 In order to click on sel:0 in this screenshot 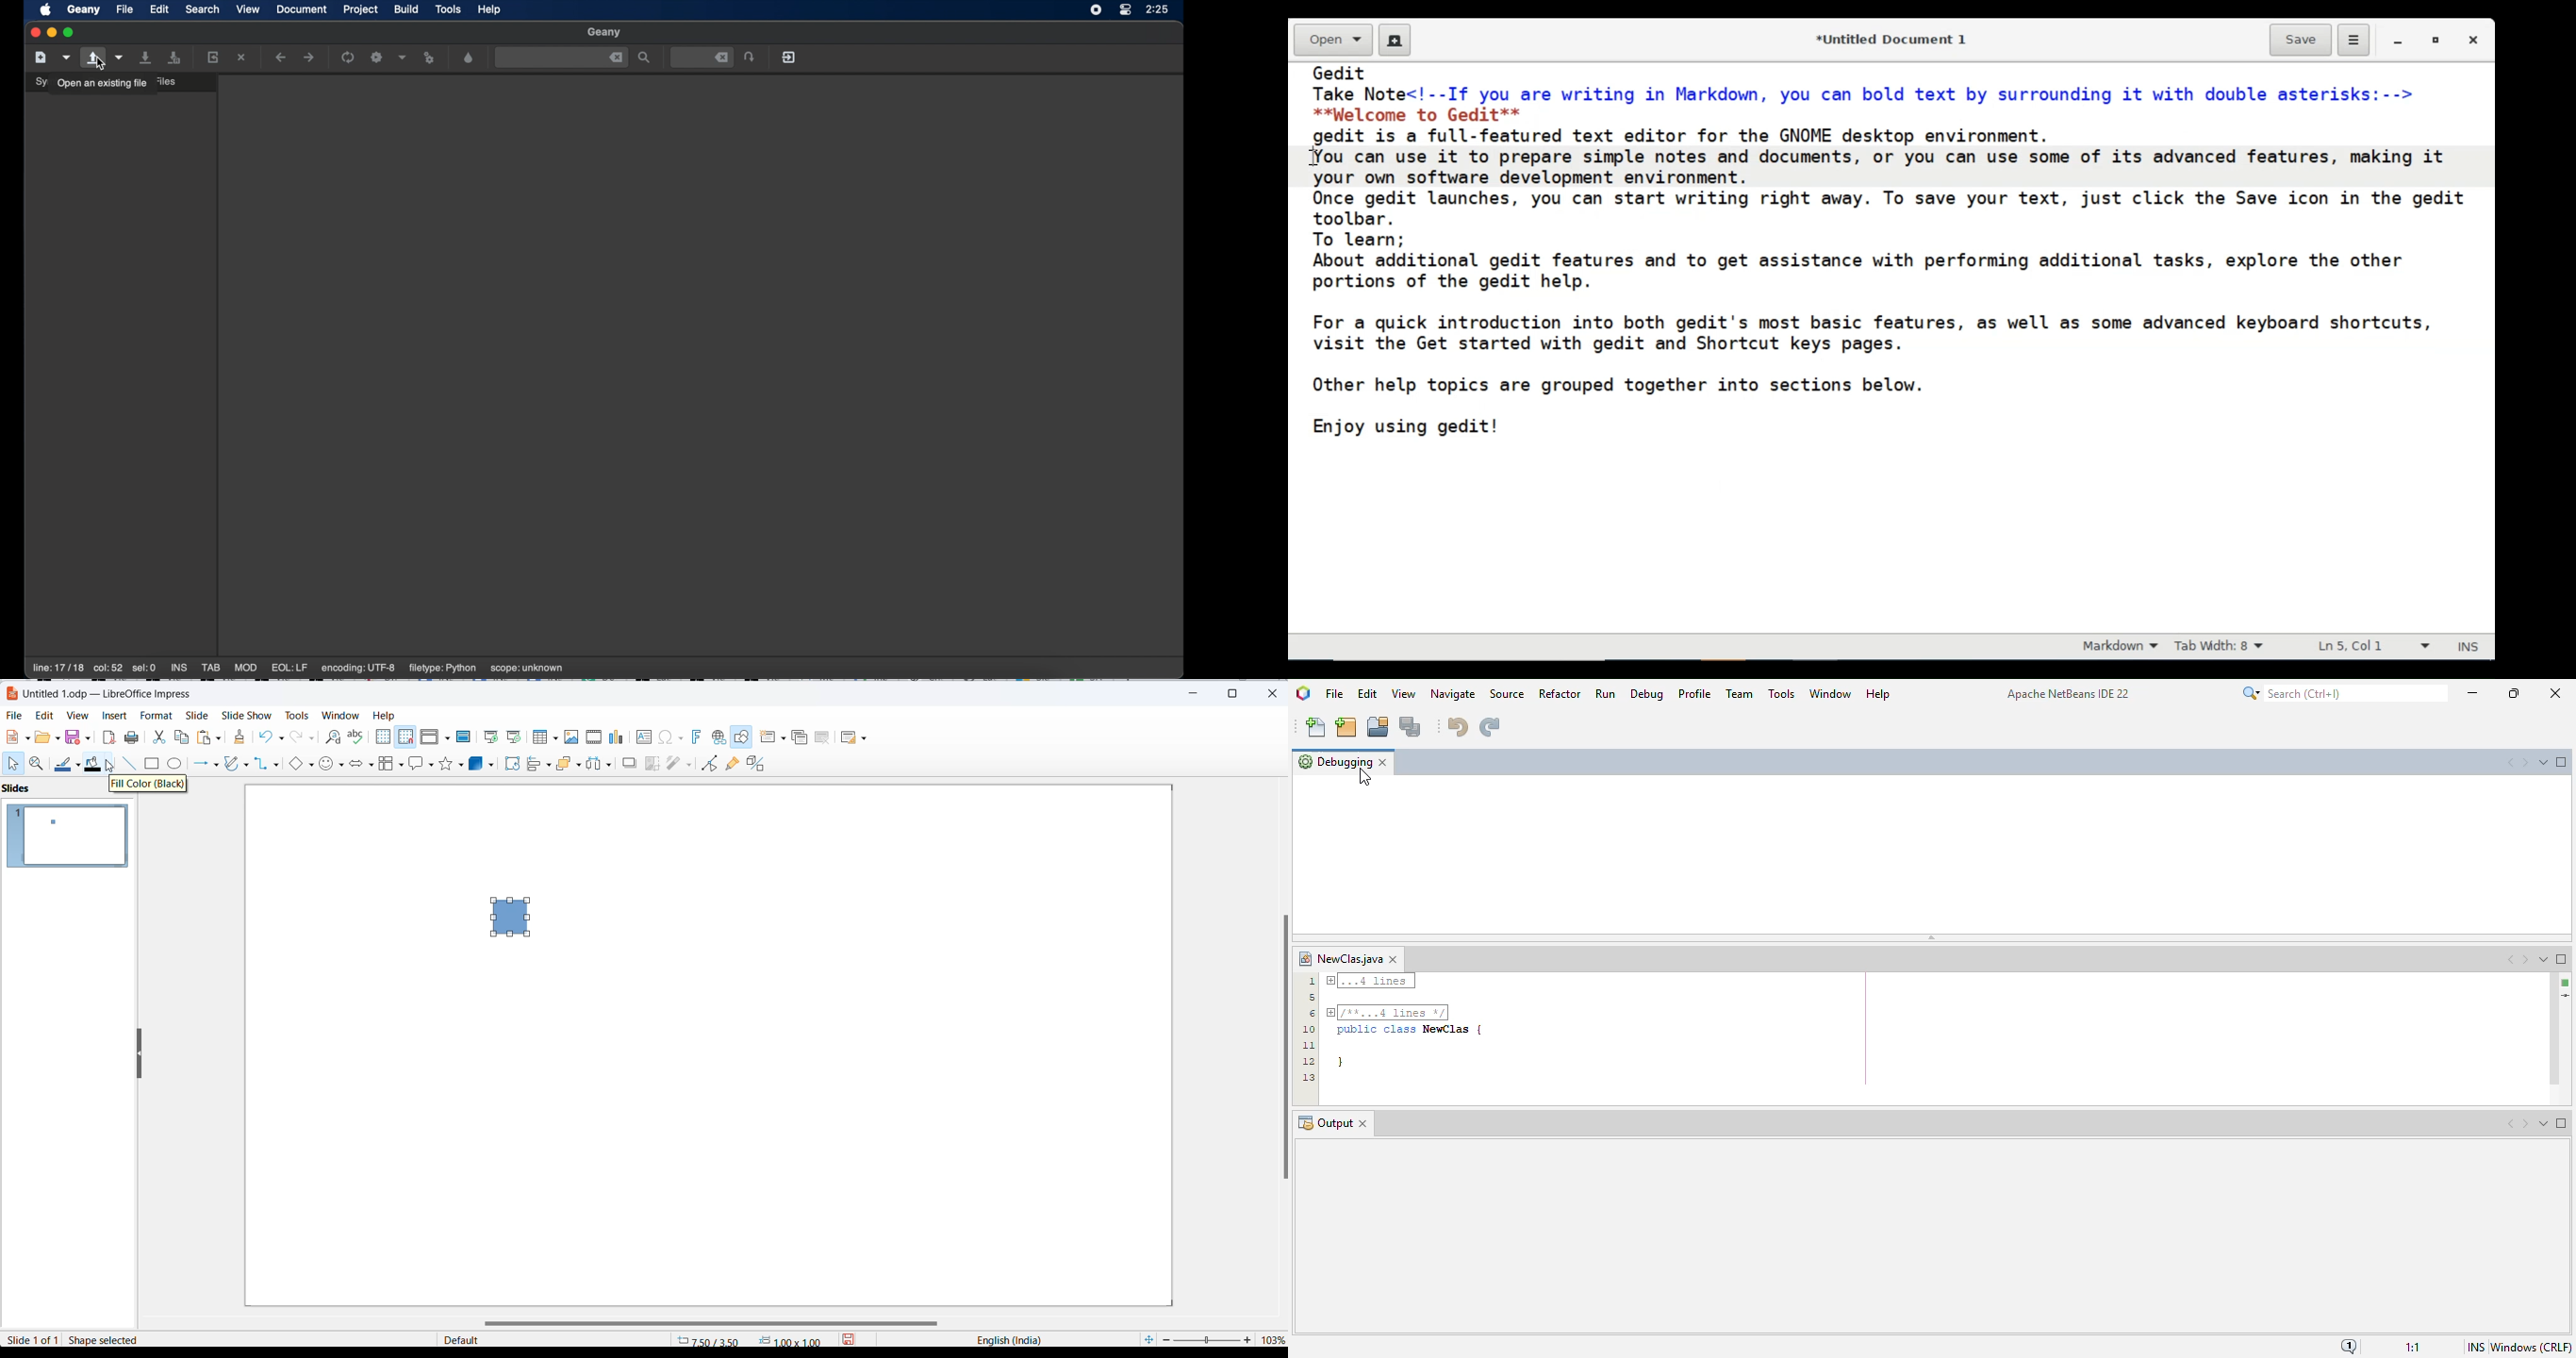, I will do `click(145, 668)`.